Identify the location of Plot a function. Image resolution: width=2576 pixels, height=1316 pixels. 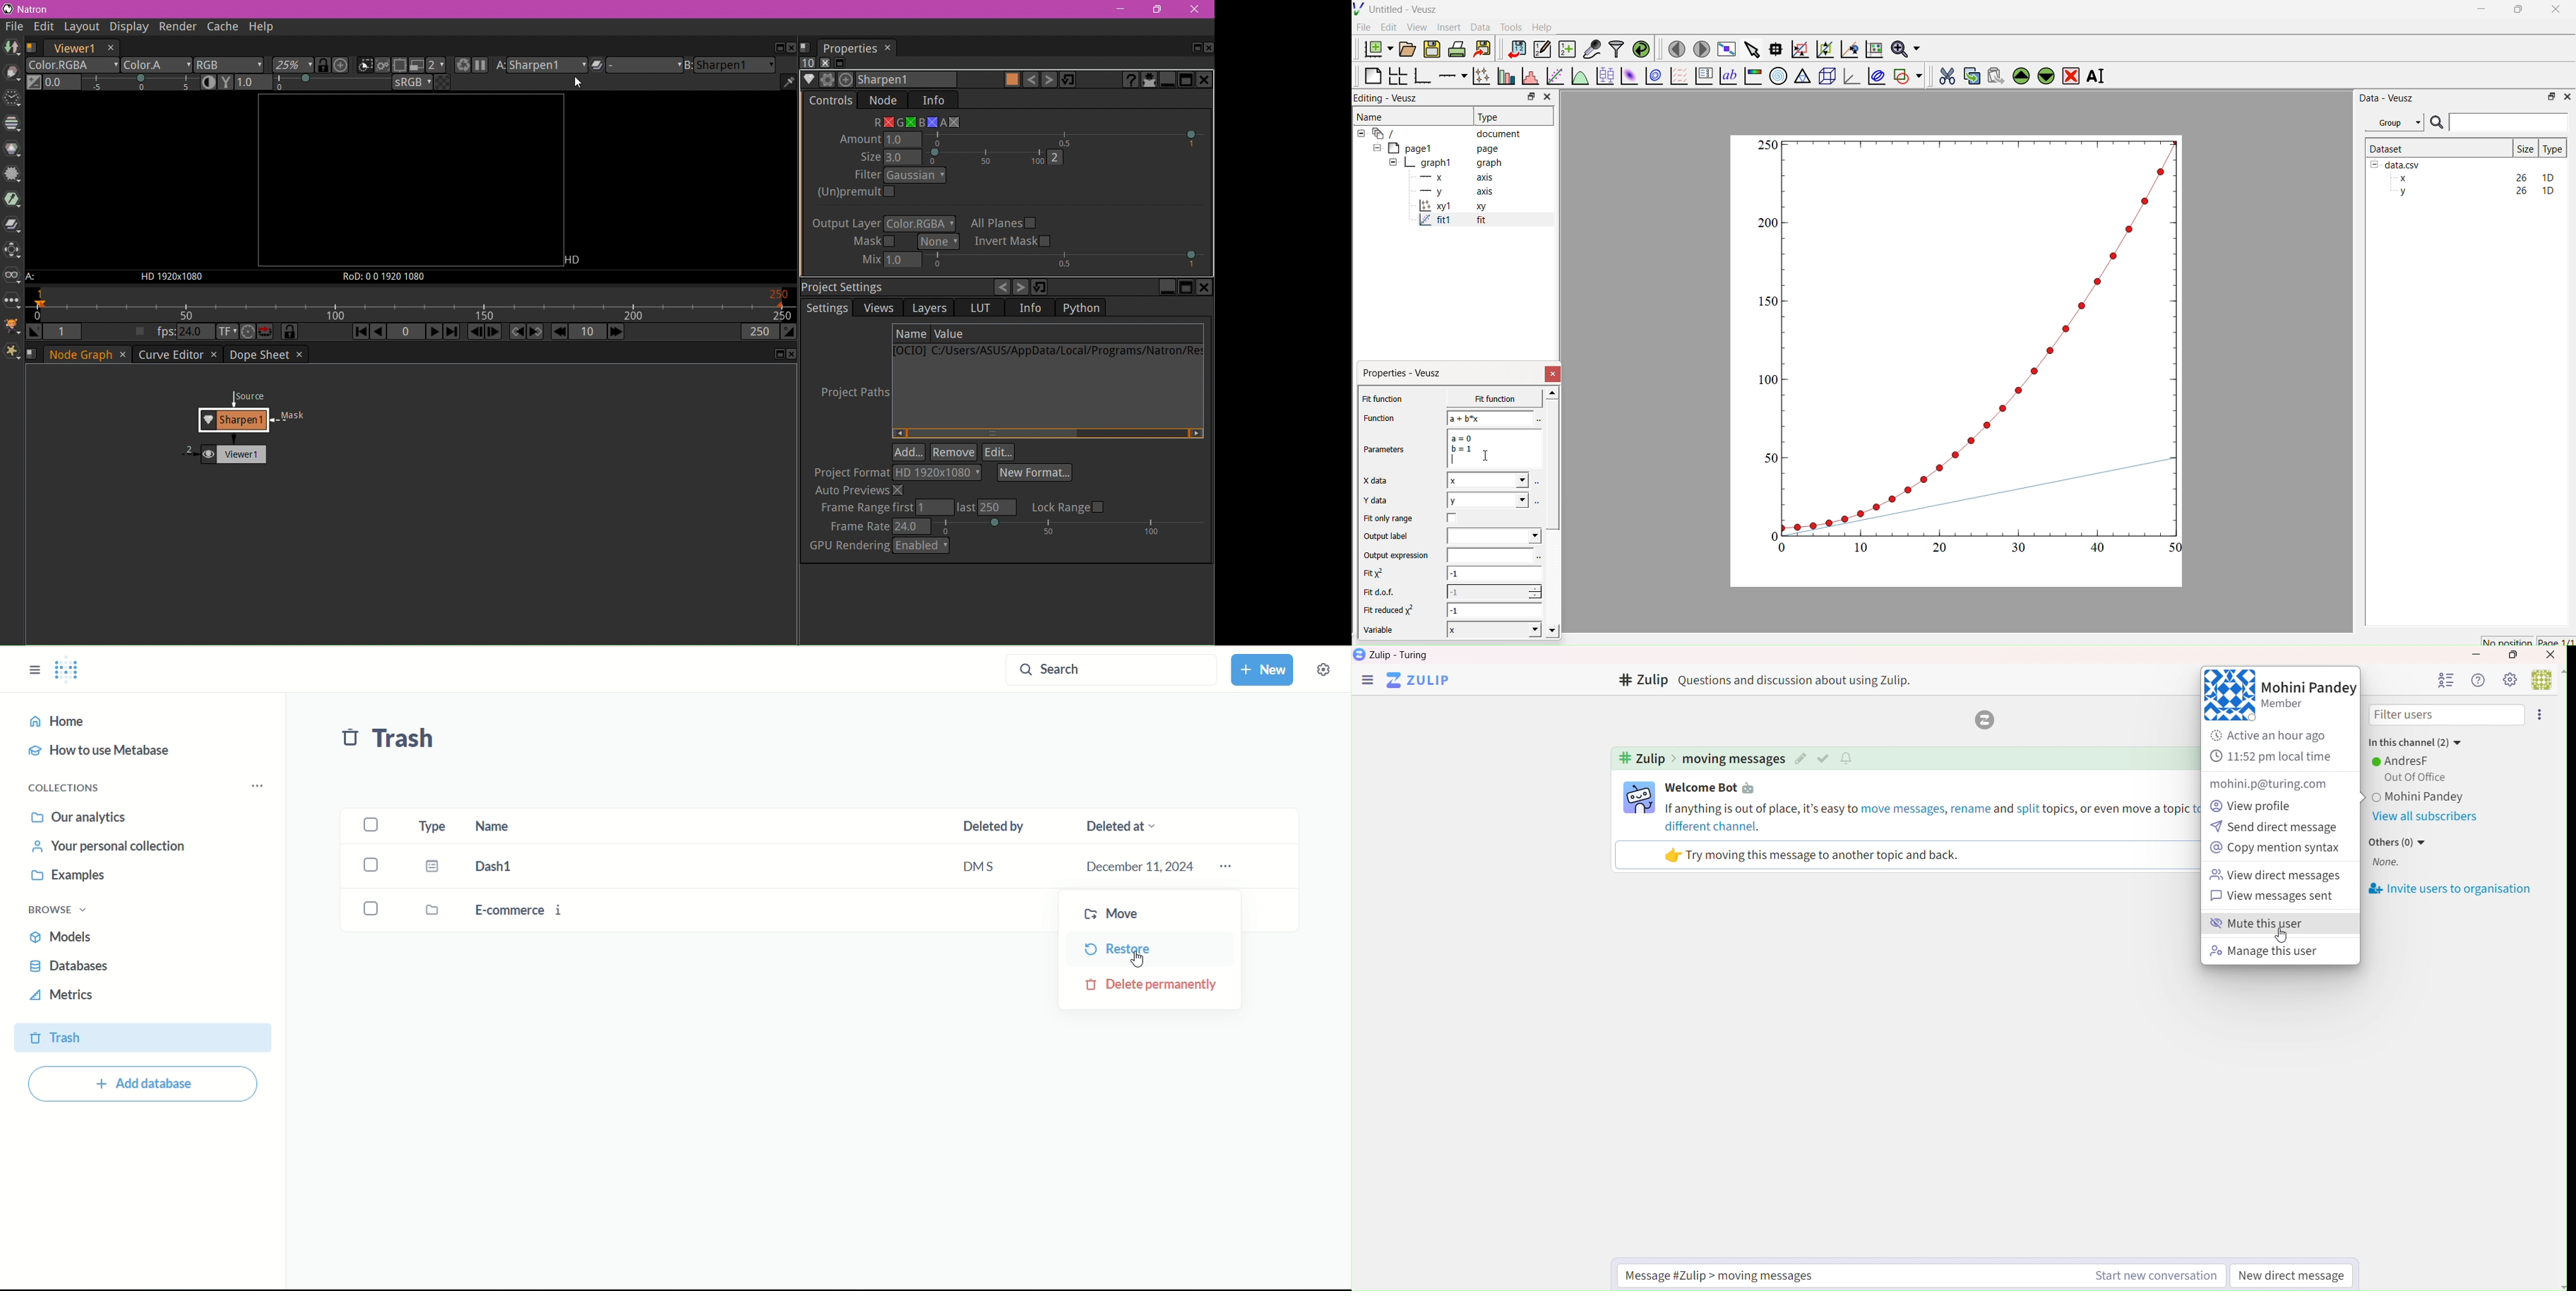
(1579, 77).